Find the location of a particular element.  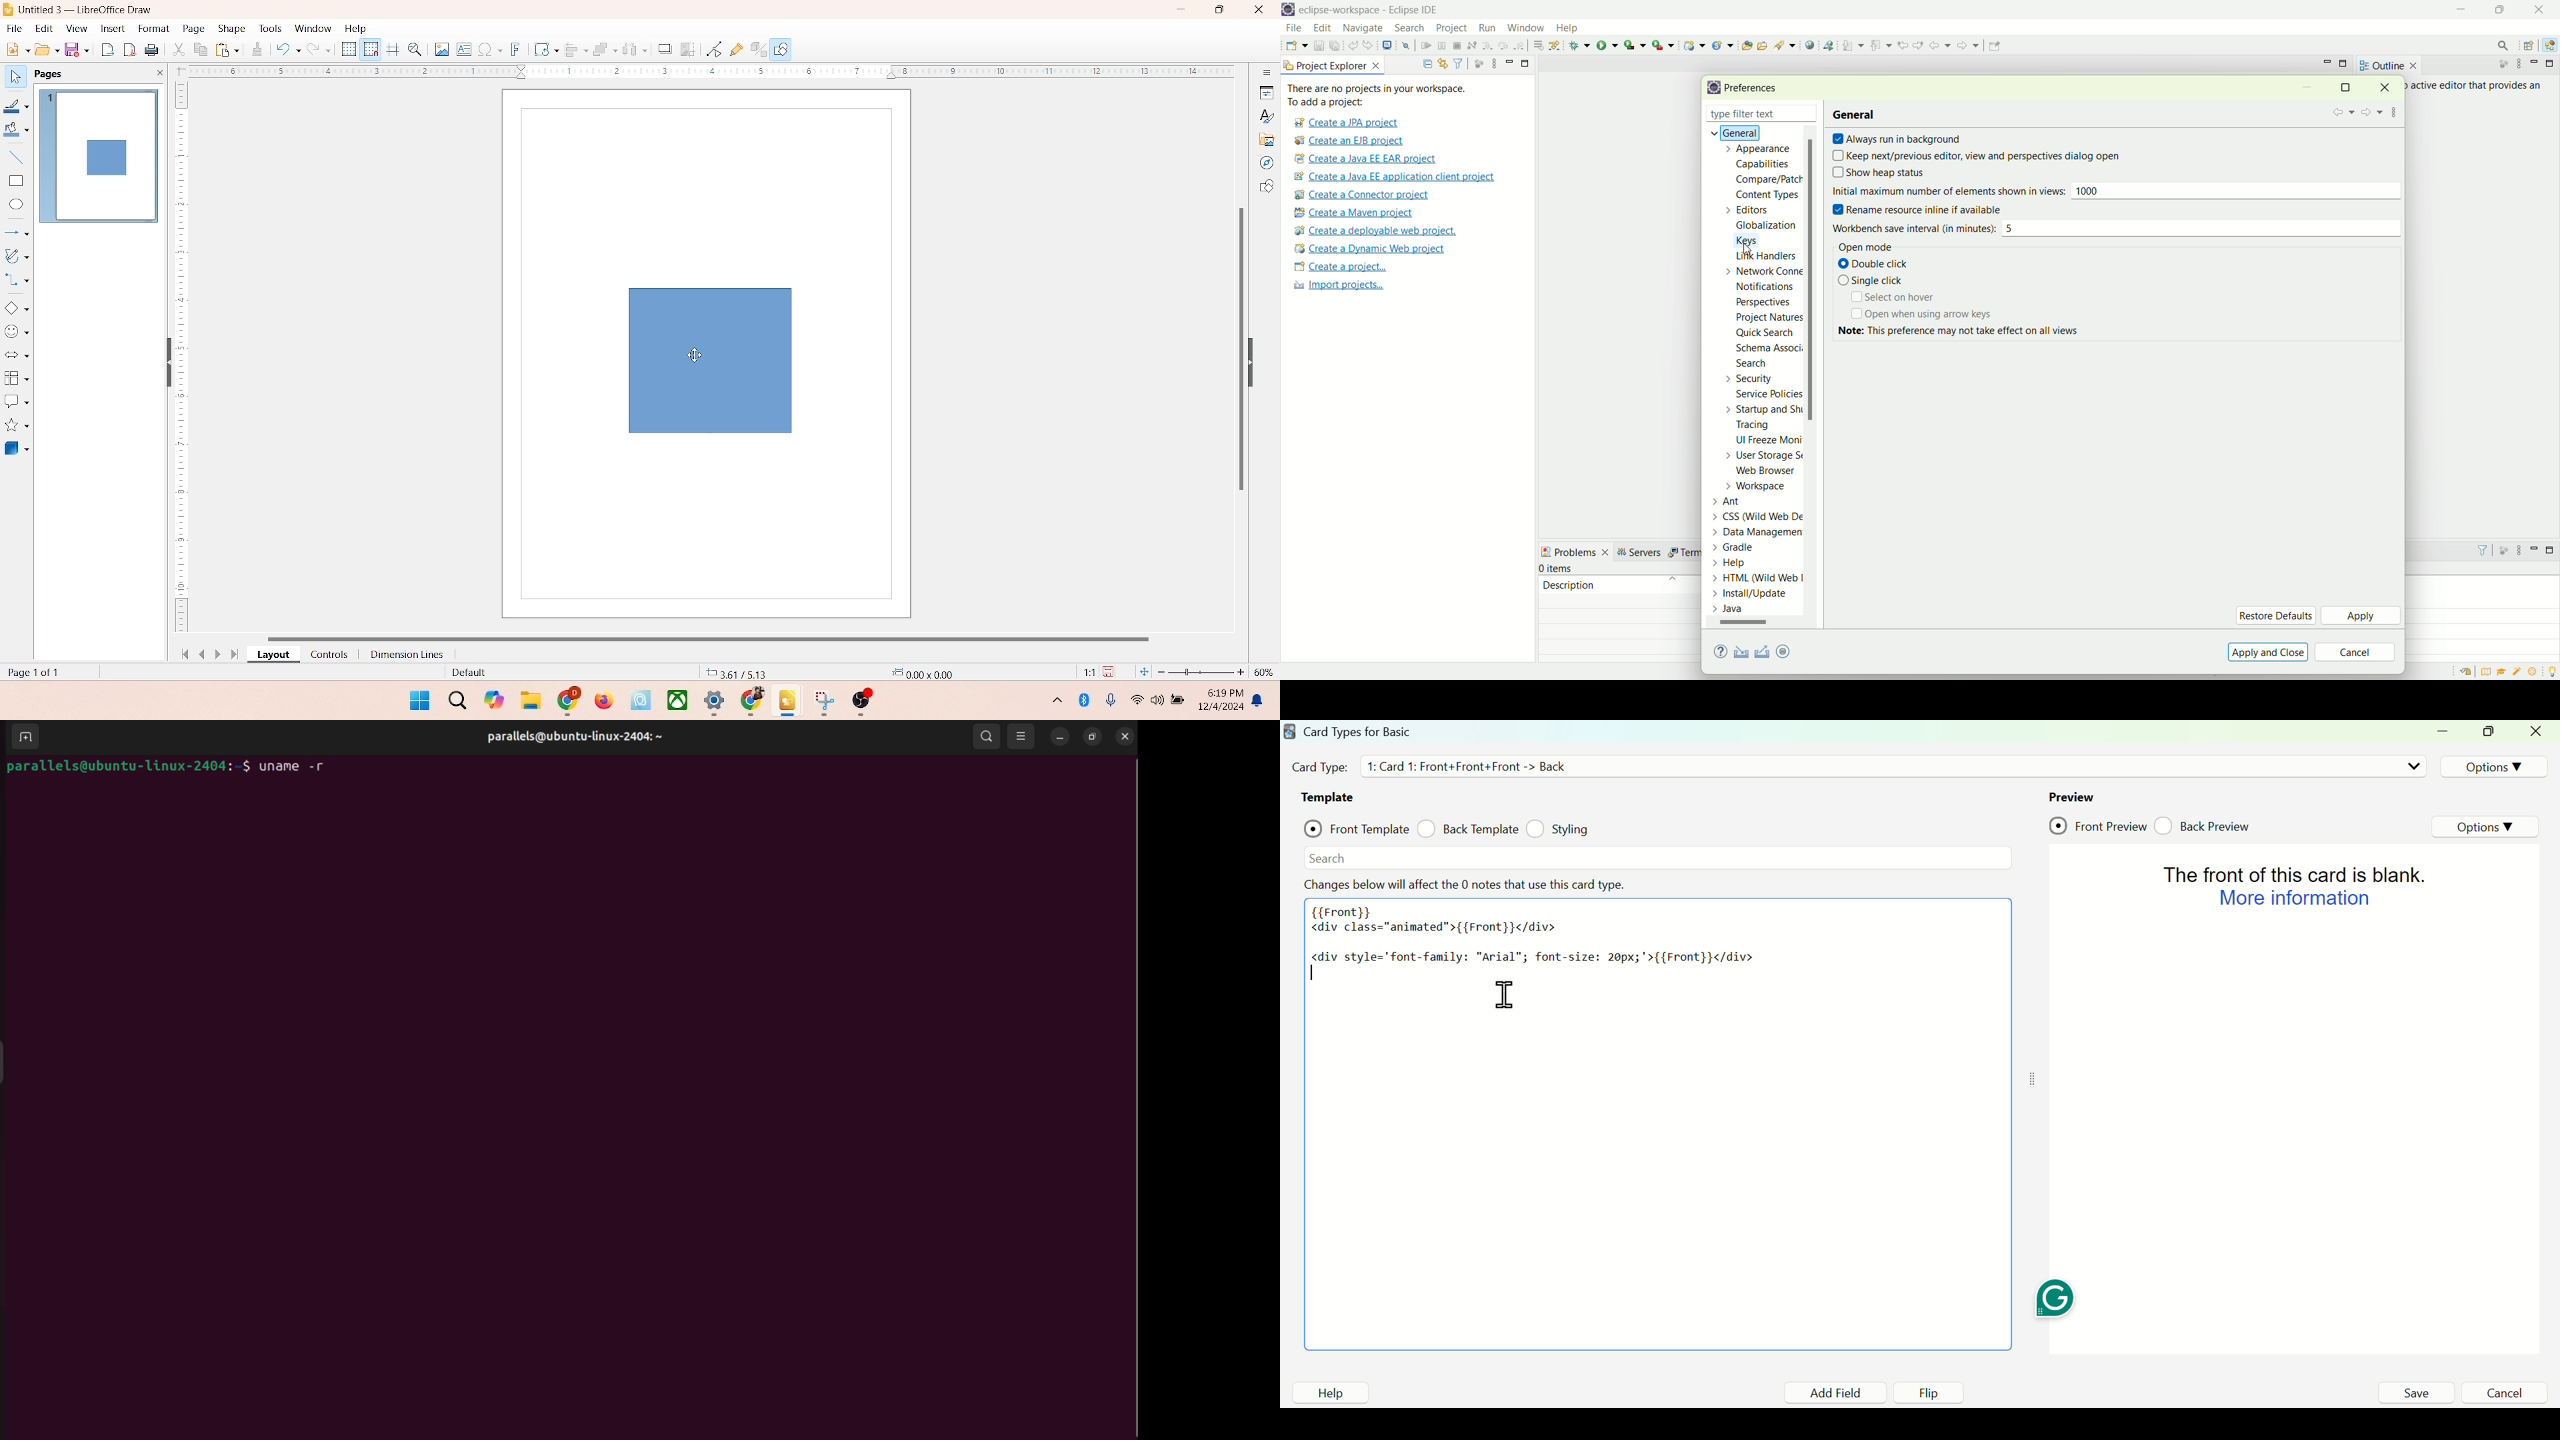

wifi is located at coordinates (1136, 696).